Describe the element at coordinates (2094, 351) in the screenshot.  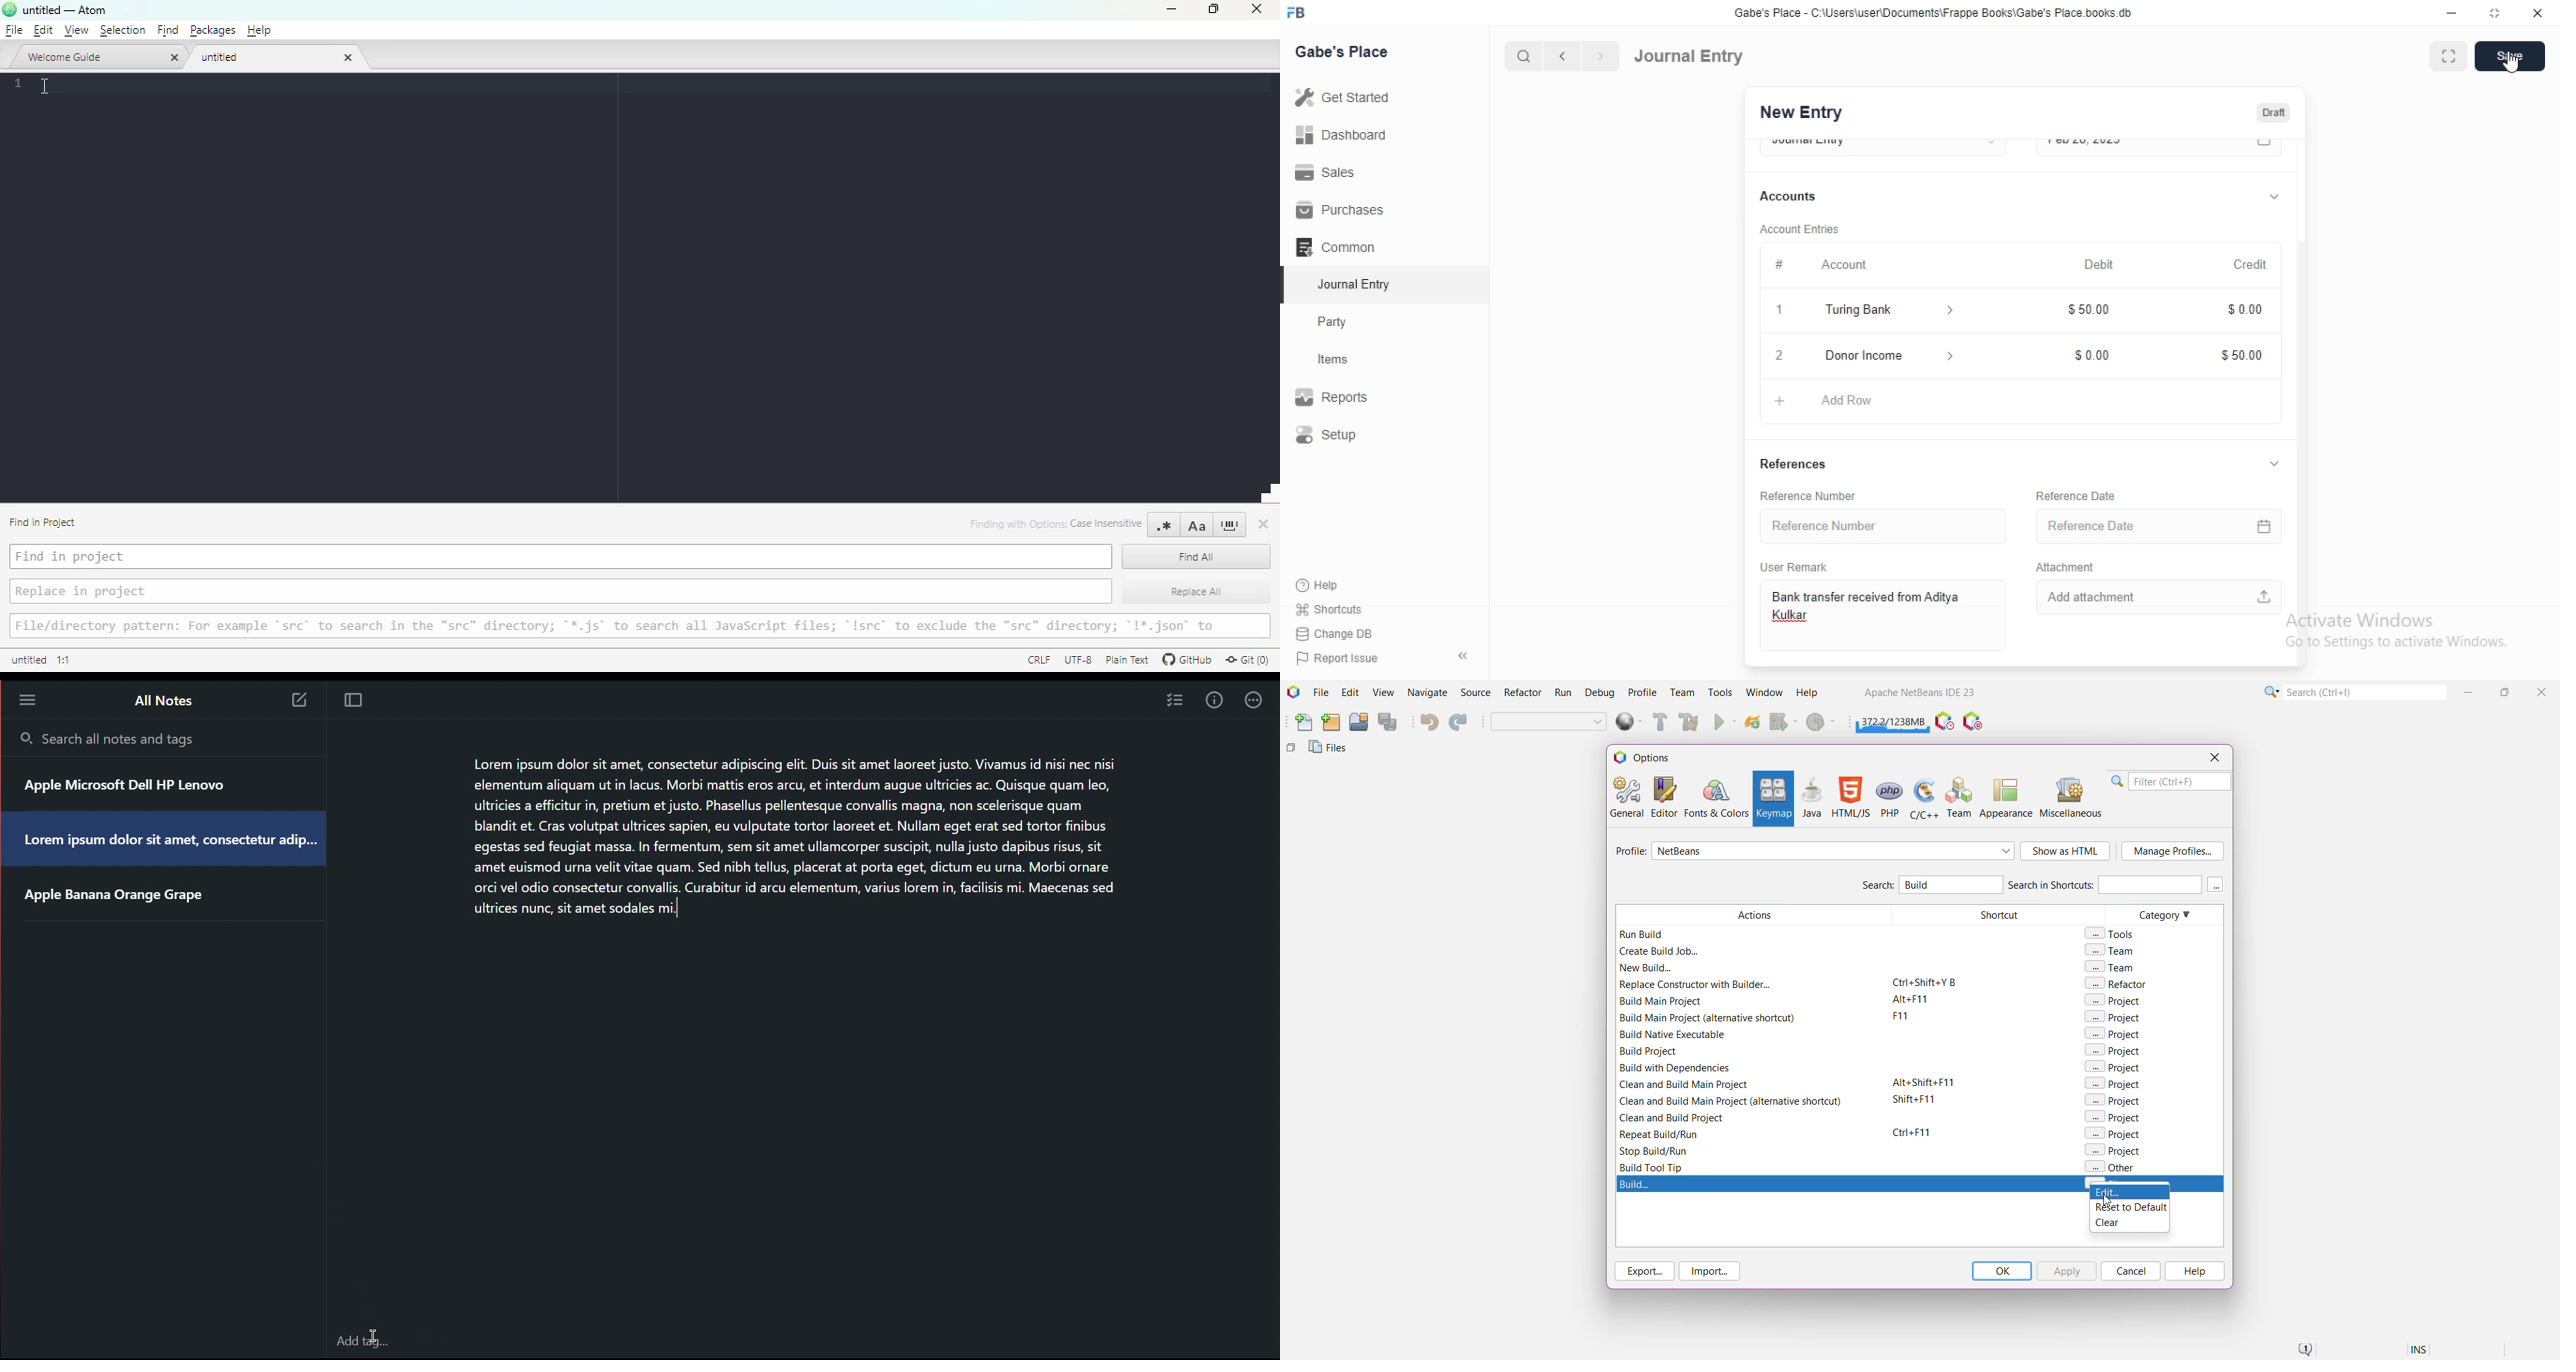
I see `$000` at that location.